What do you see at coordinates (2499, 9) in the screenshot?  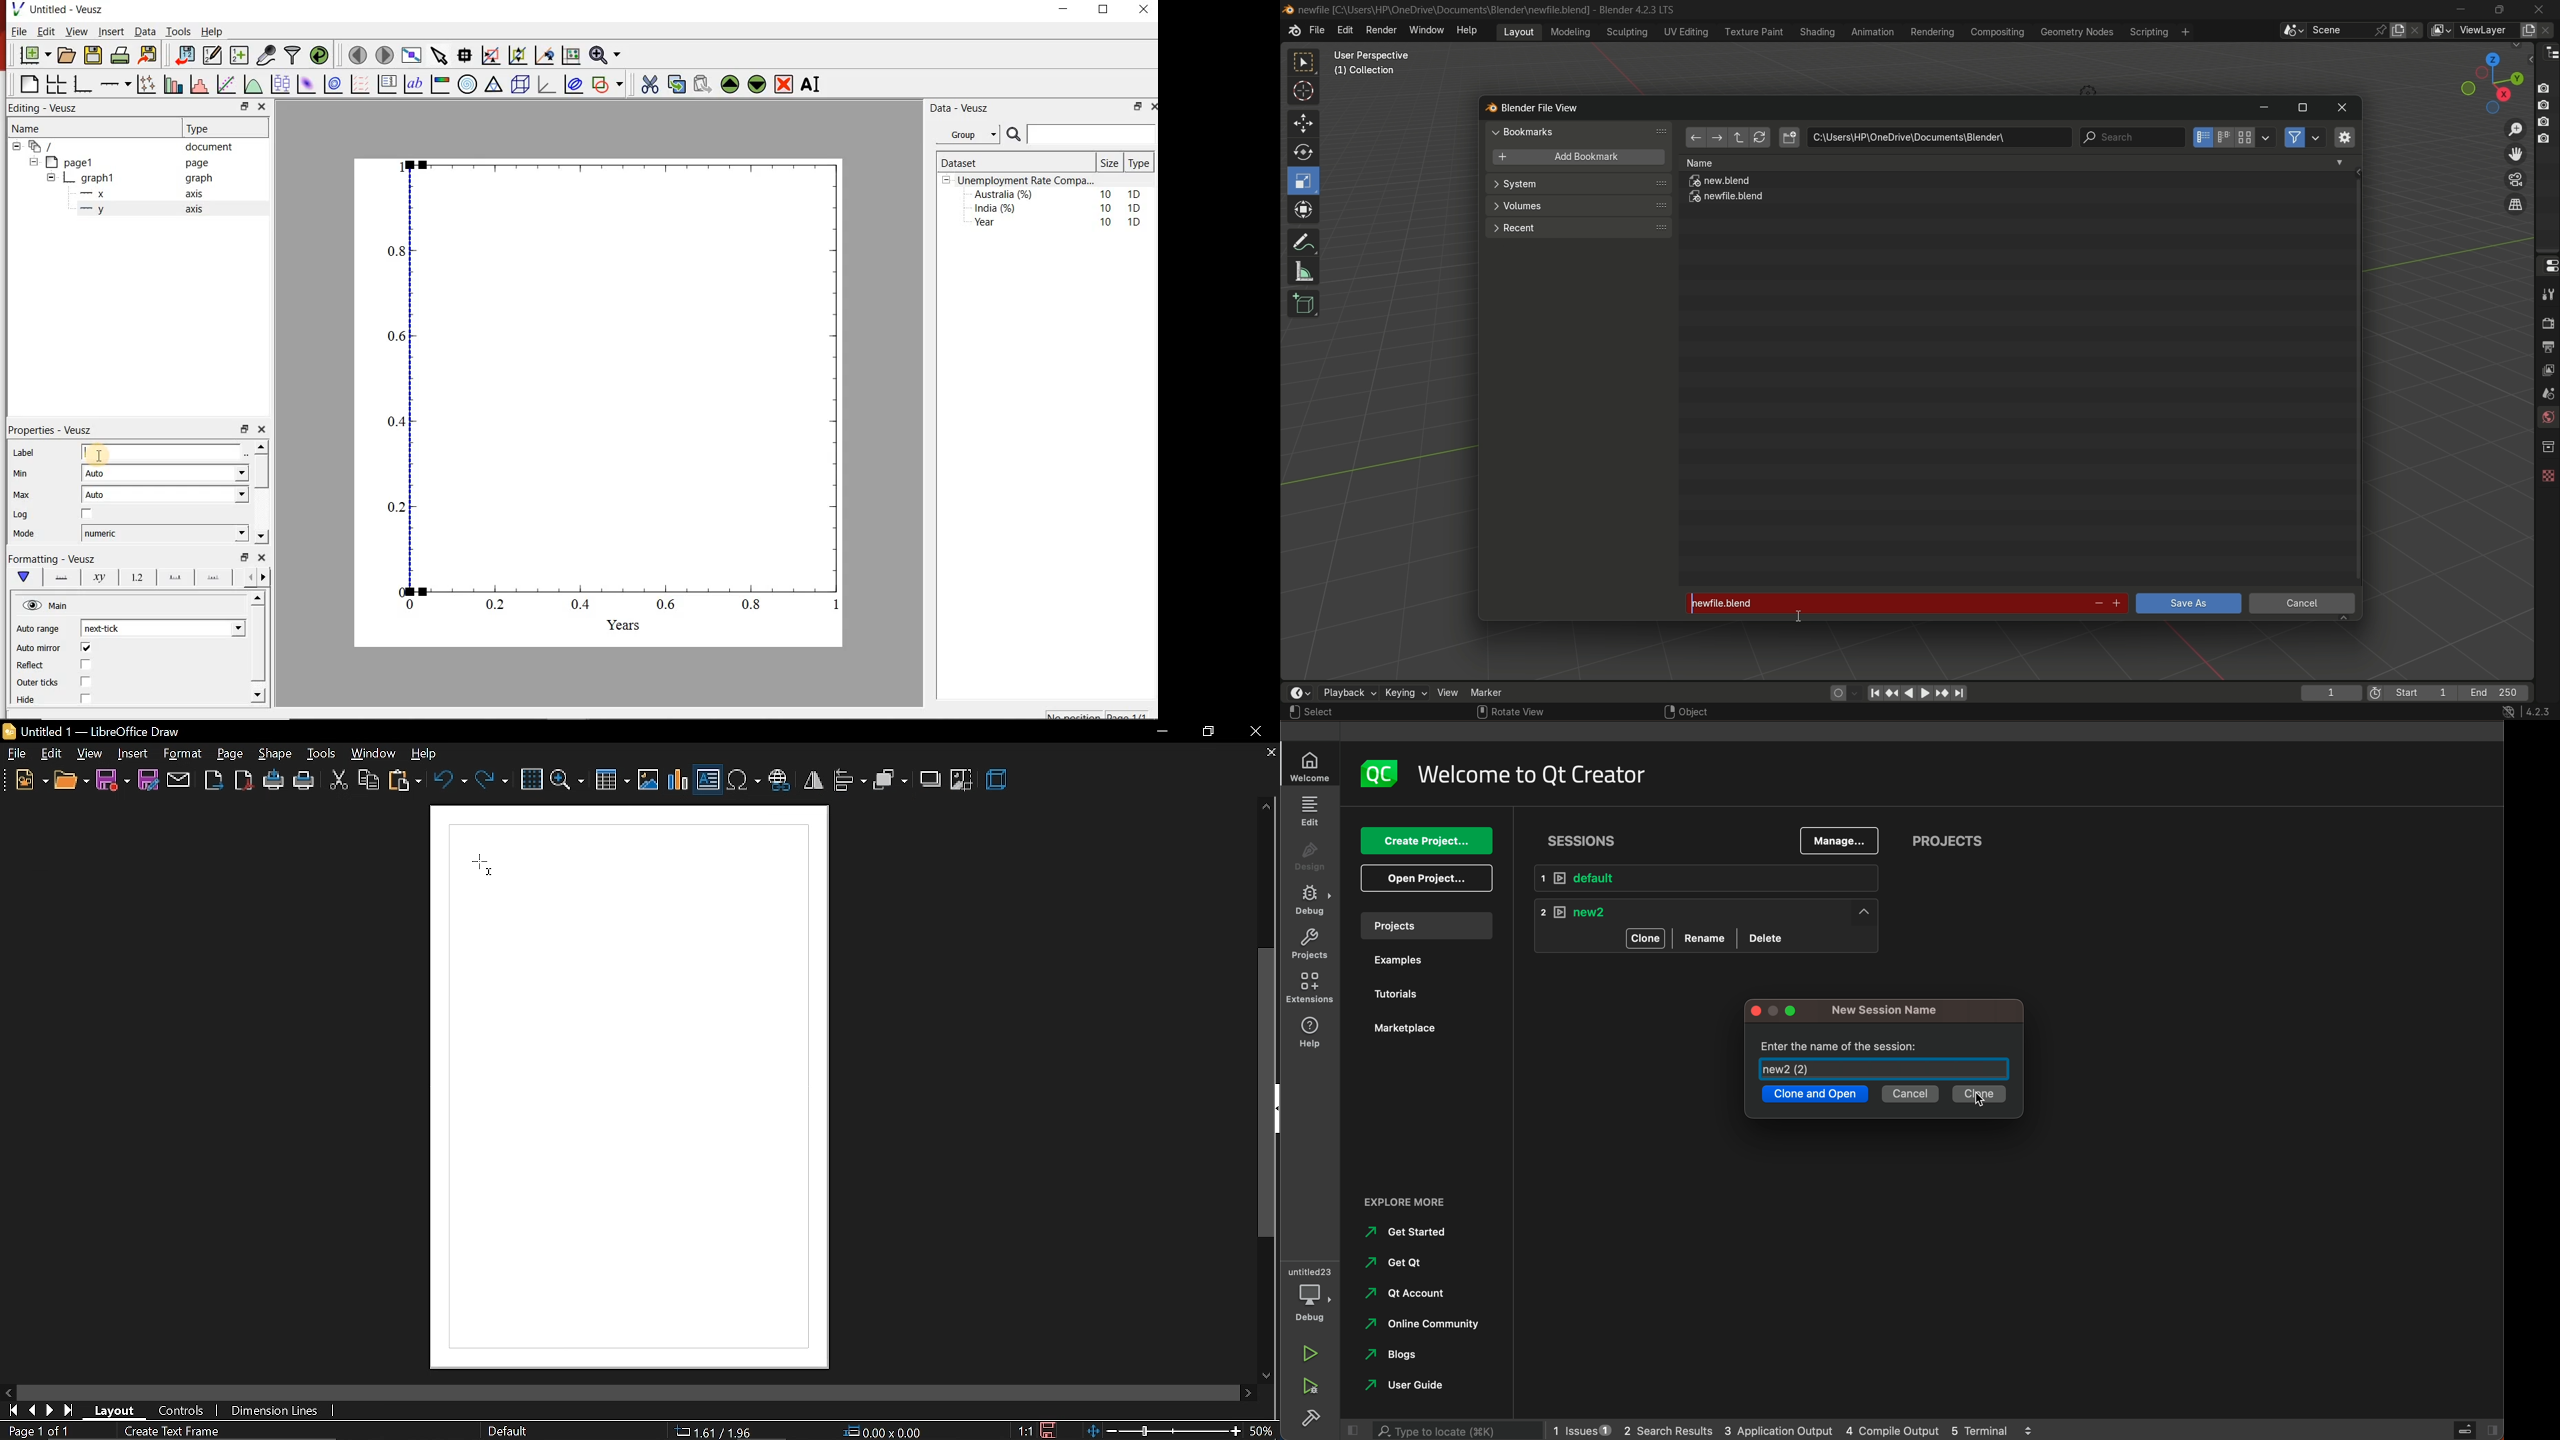 I see `maximize or restore` at bounding box center [2499, 9].